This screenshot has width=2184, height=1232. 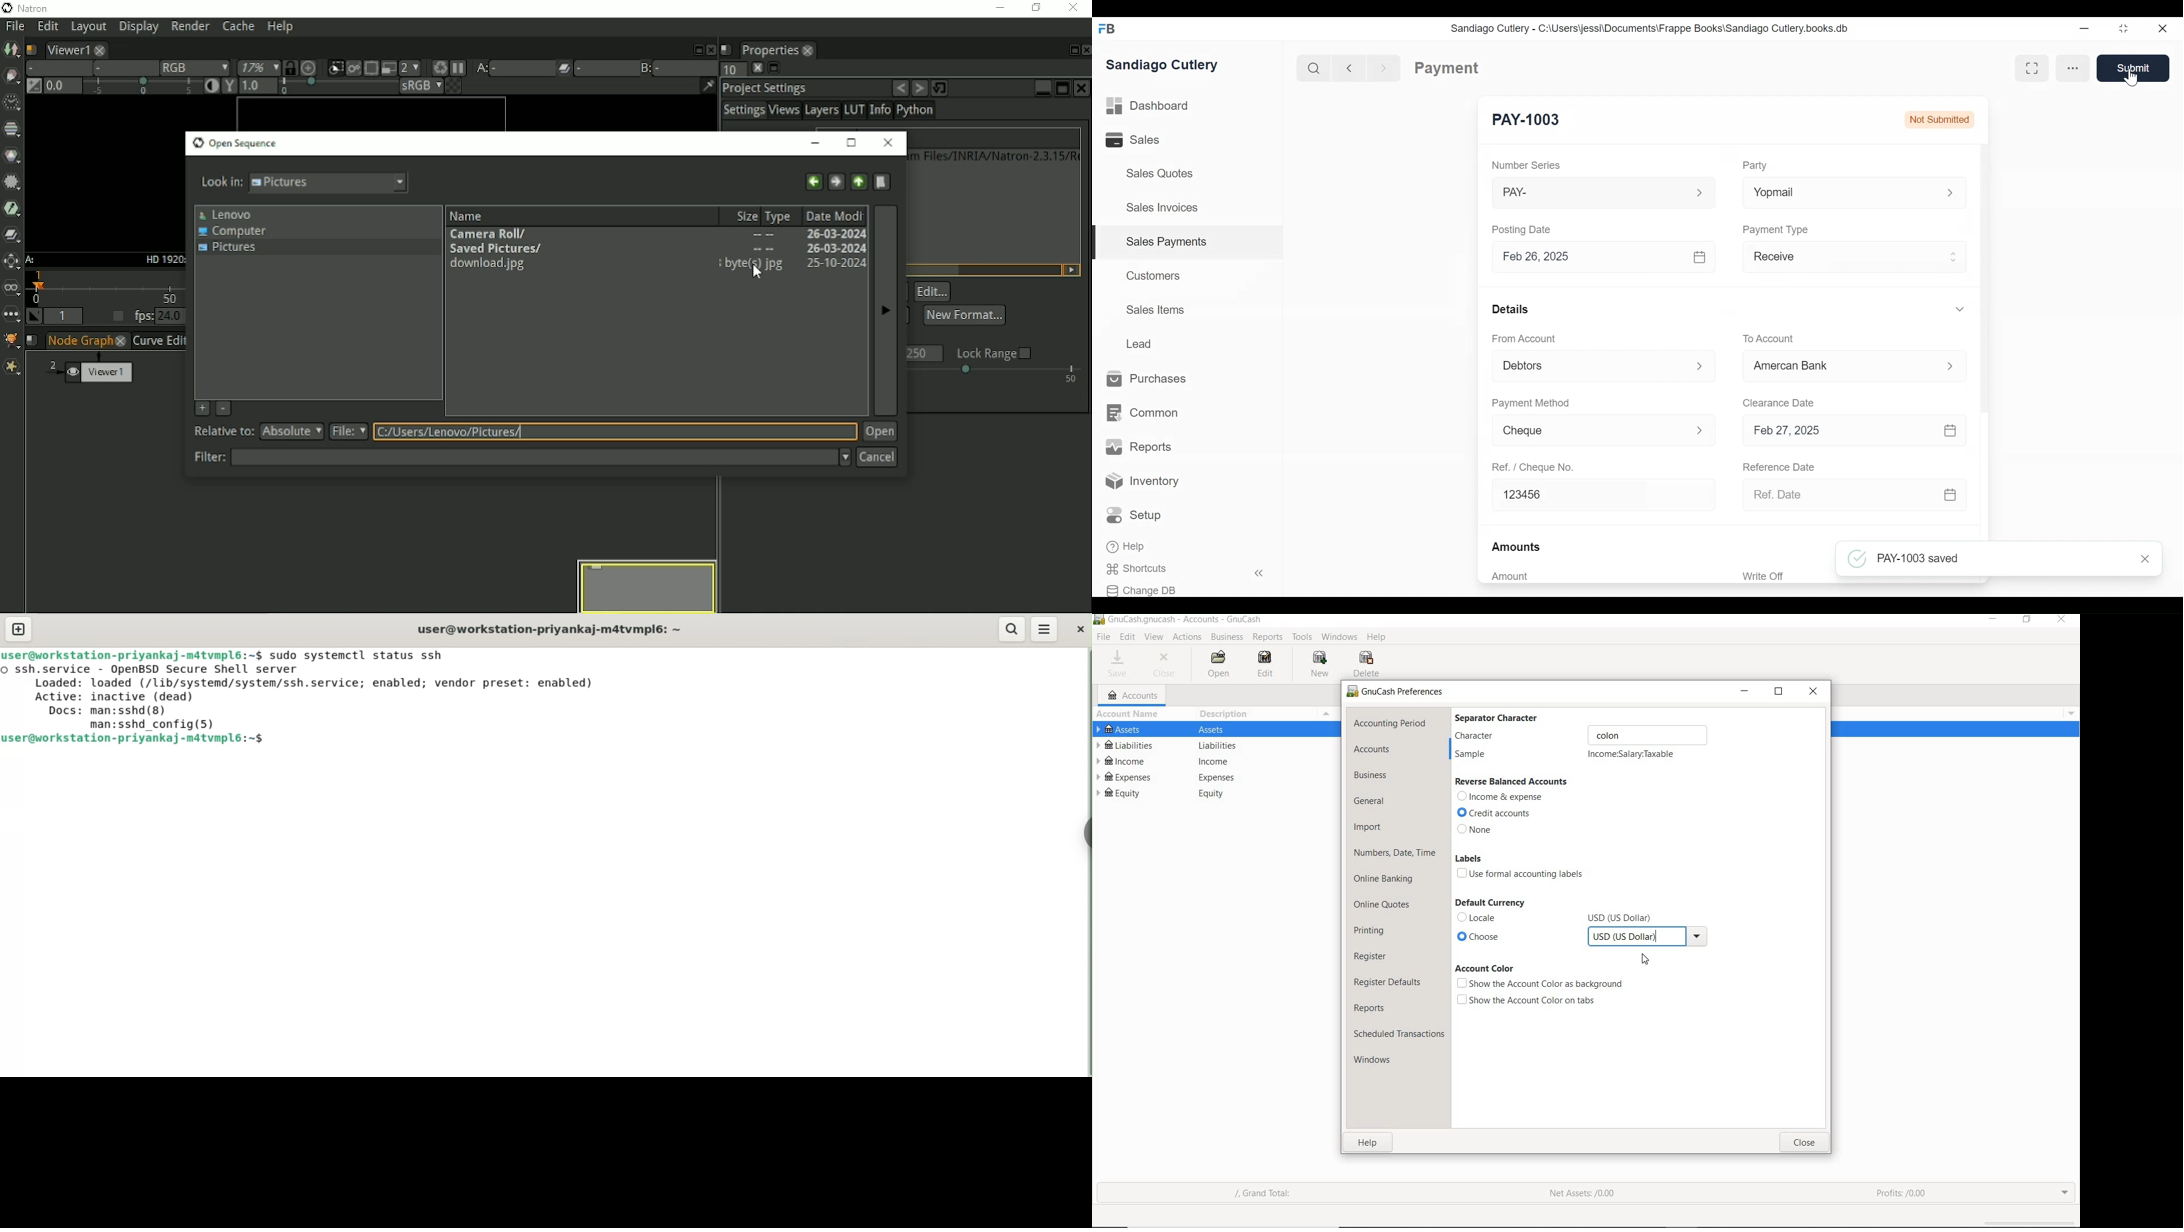 I want to click on Receive, so click(x=1840, y=258).